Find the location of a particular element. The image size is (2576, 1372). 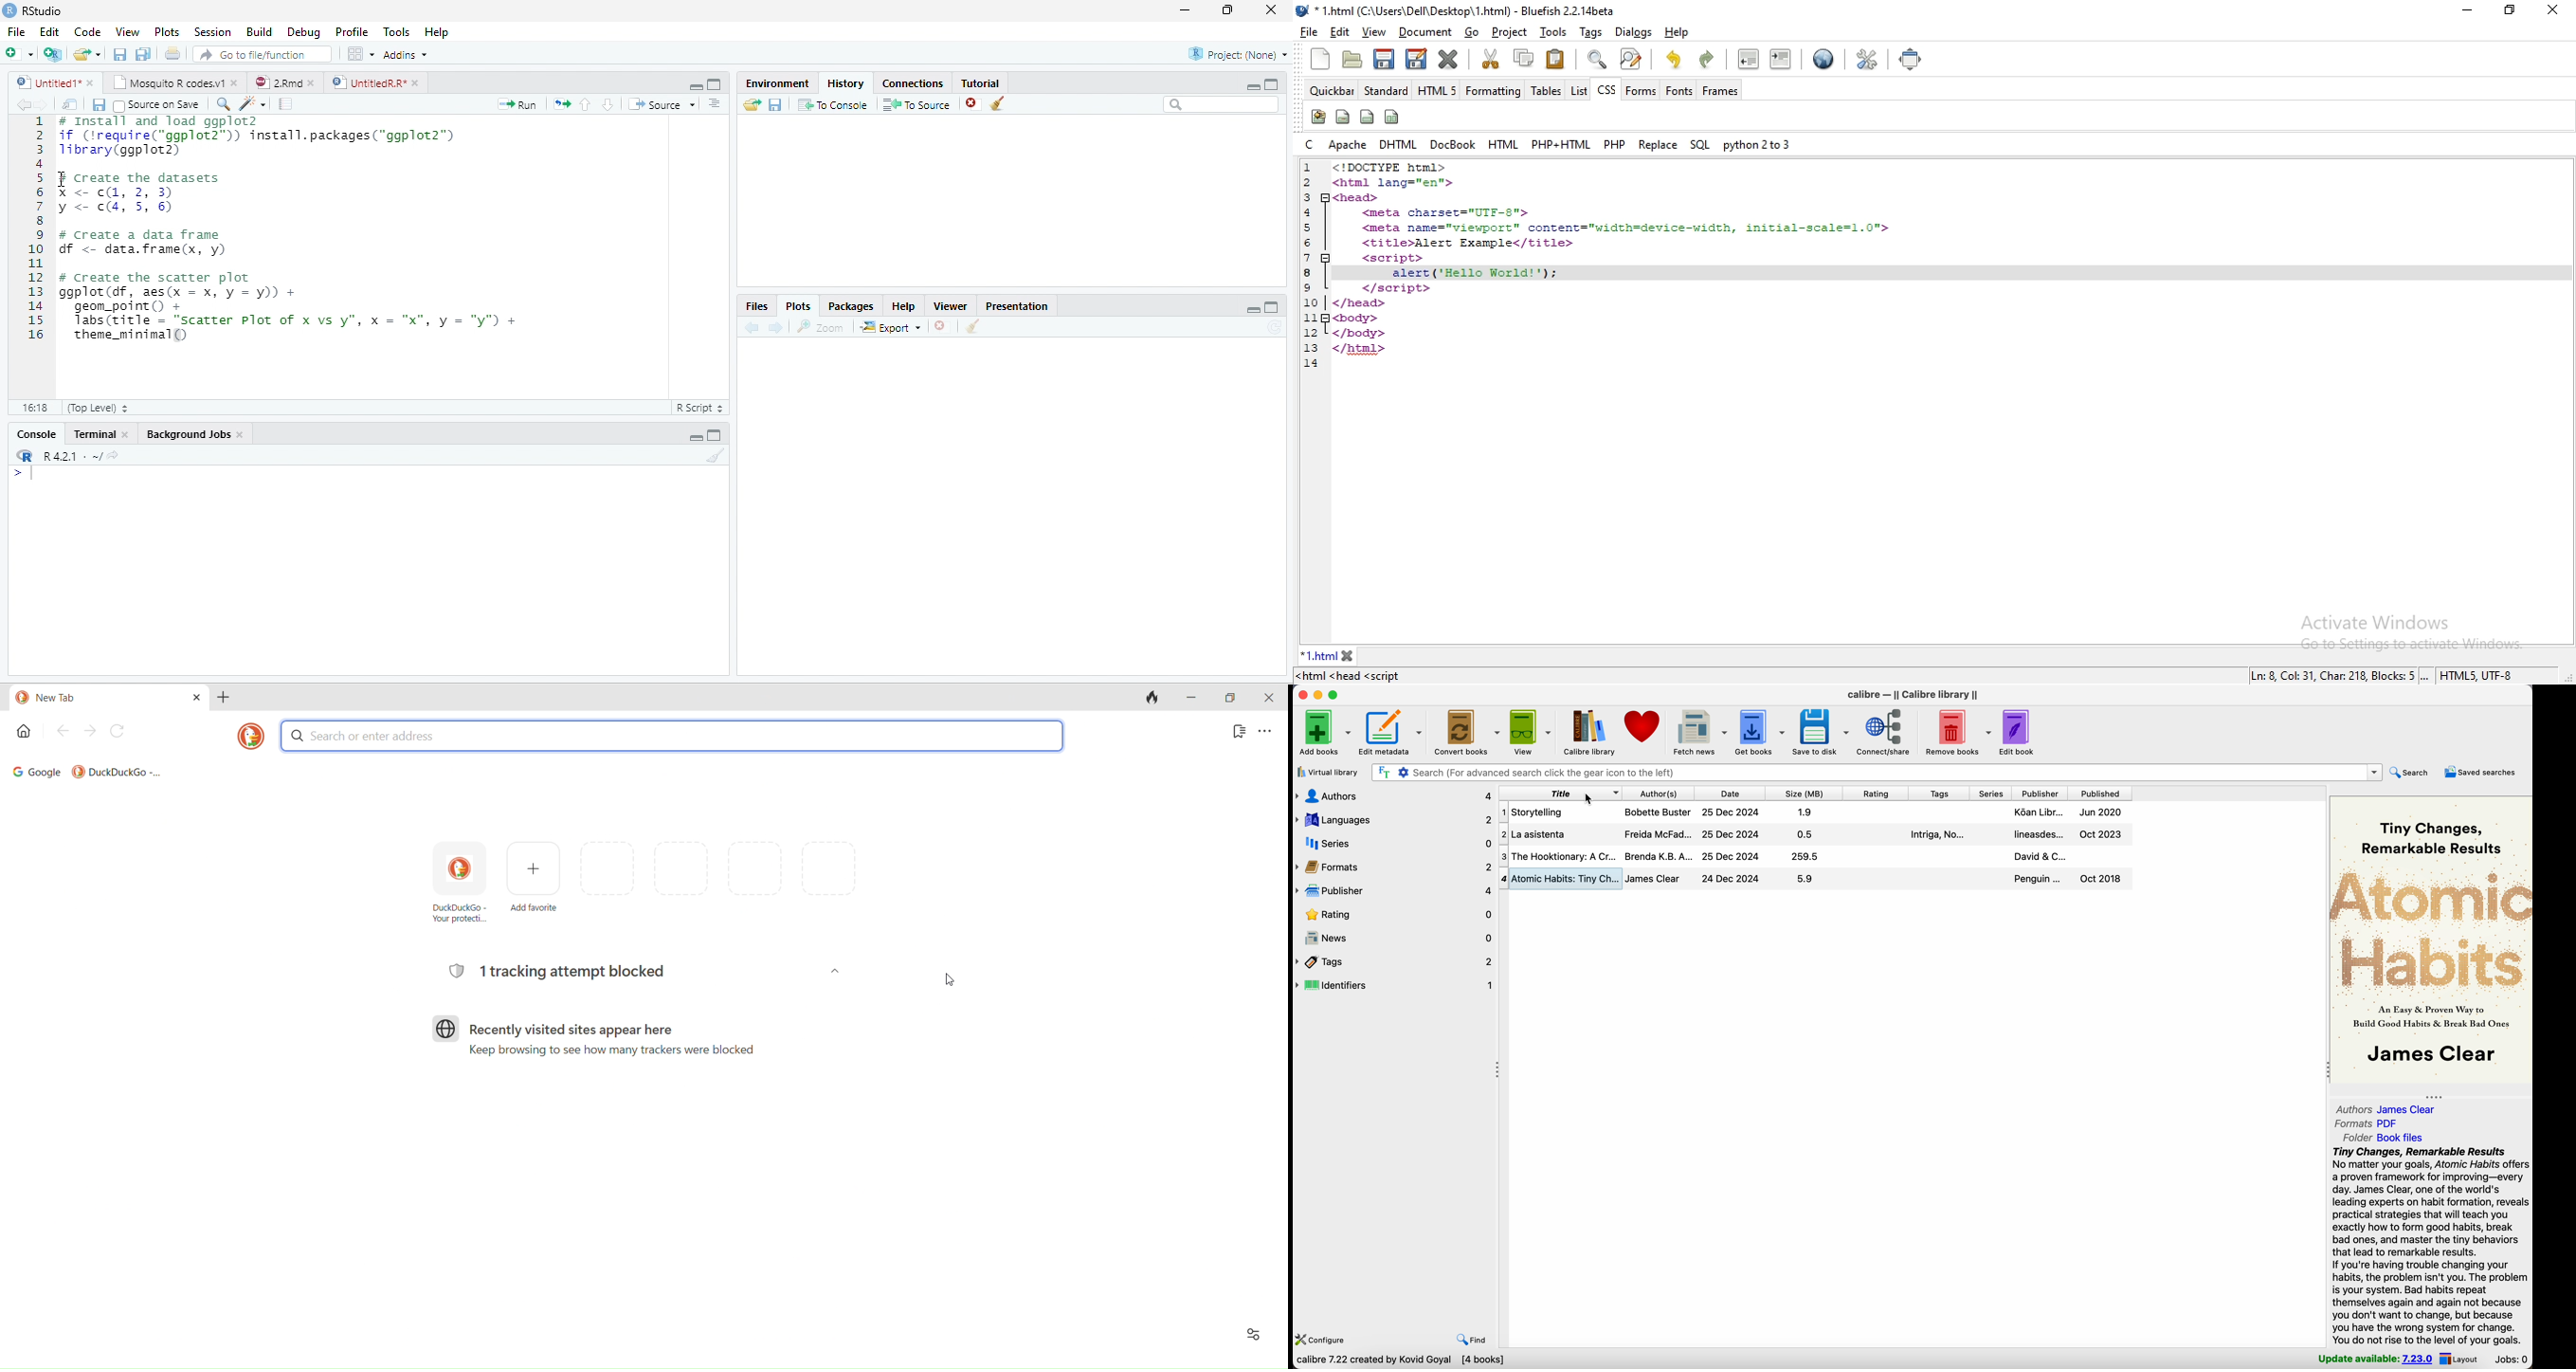

Addins is located at coordinates (404, 54).